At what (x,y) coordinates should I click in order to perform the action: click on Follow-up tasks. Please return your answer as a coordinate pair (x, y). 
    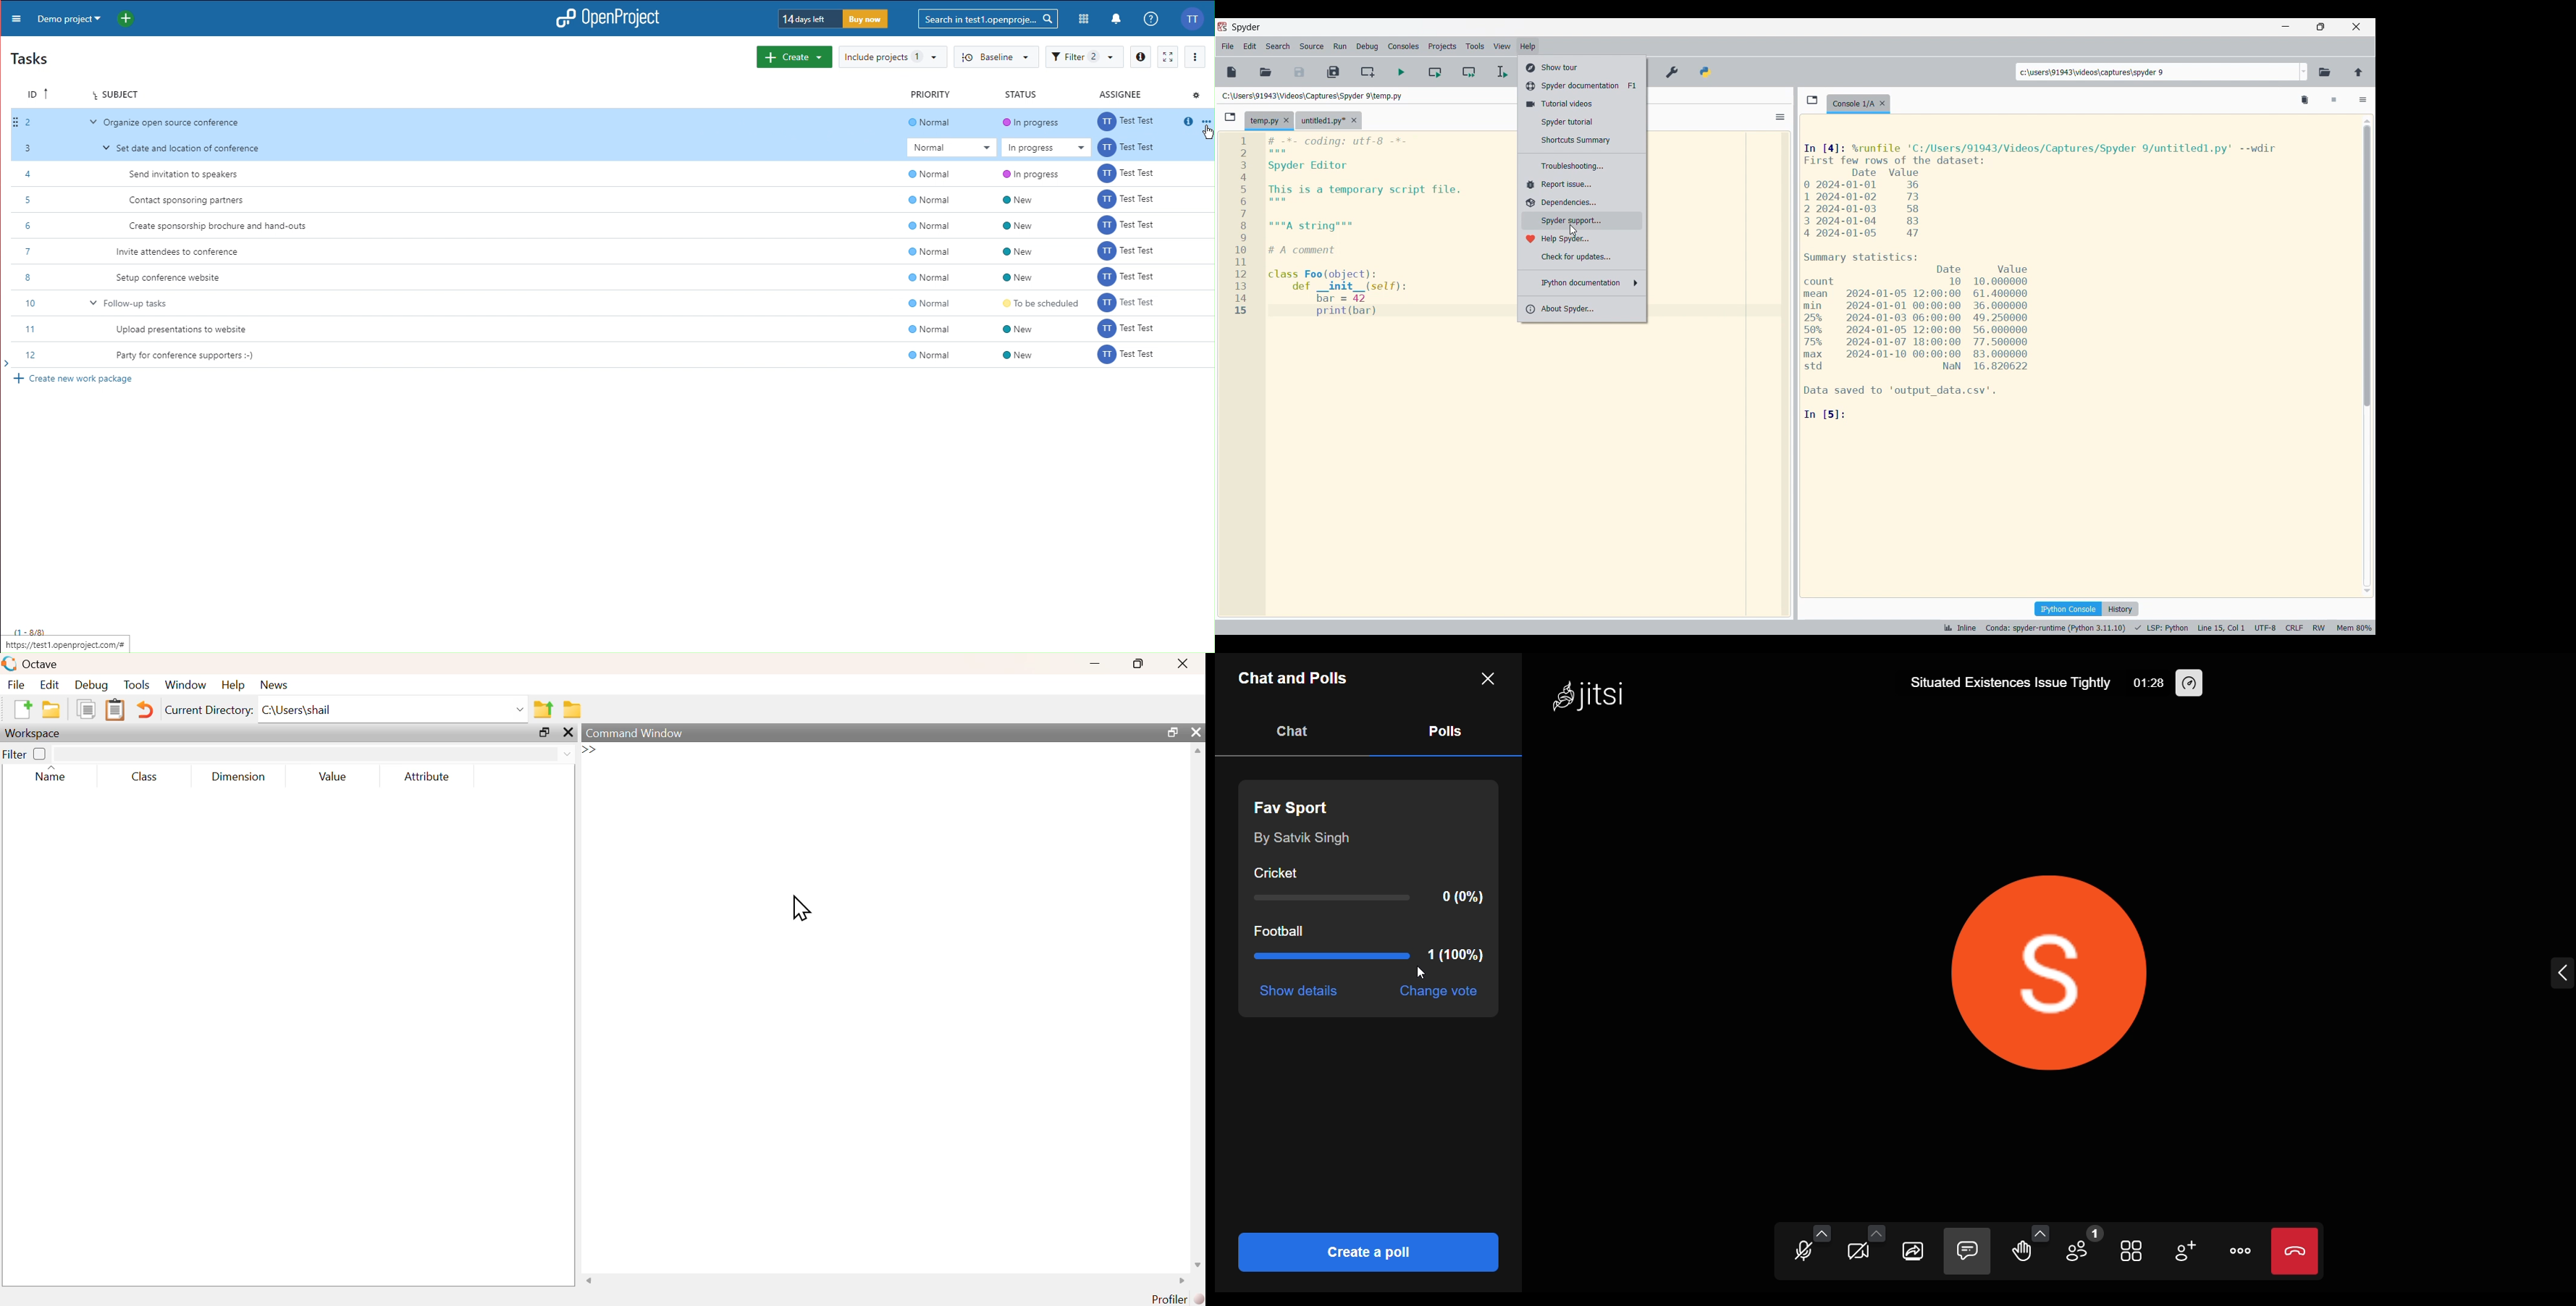
    Looking at the image, I should click on (133, 302).